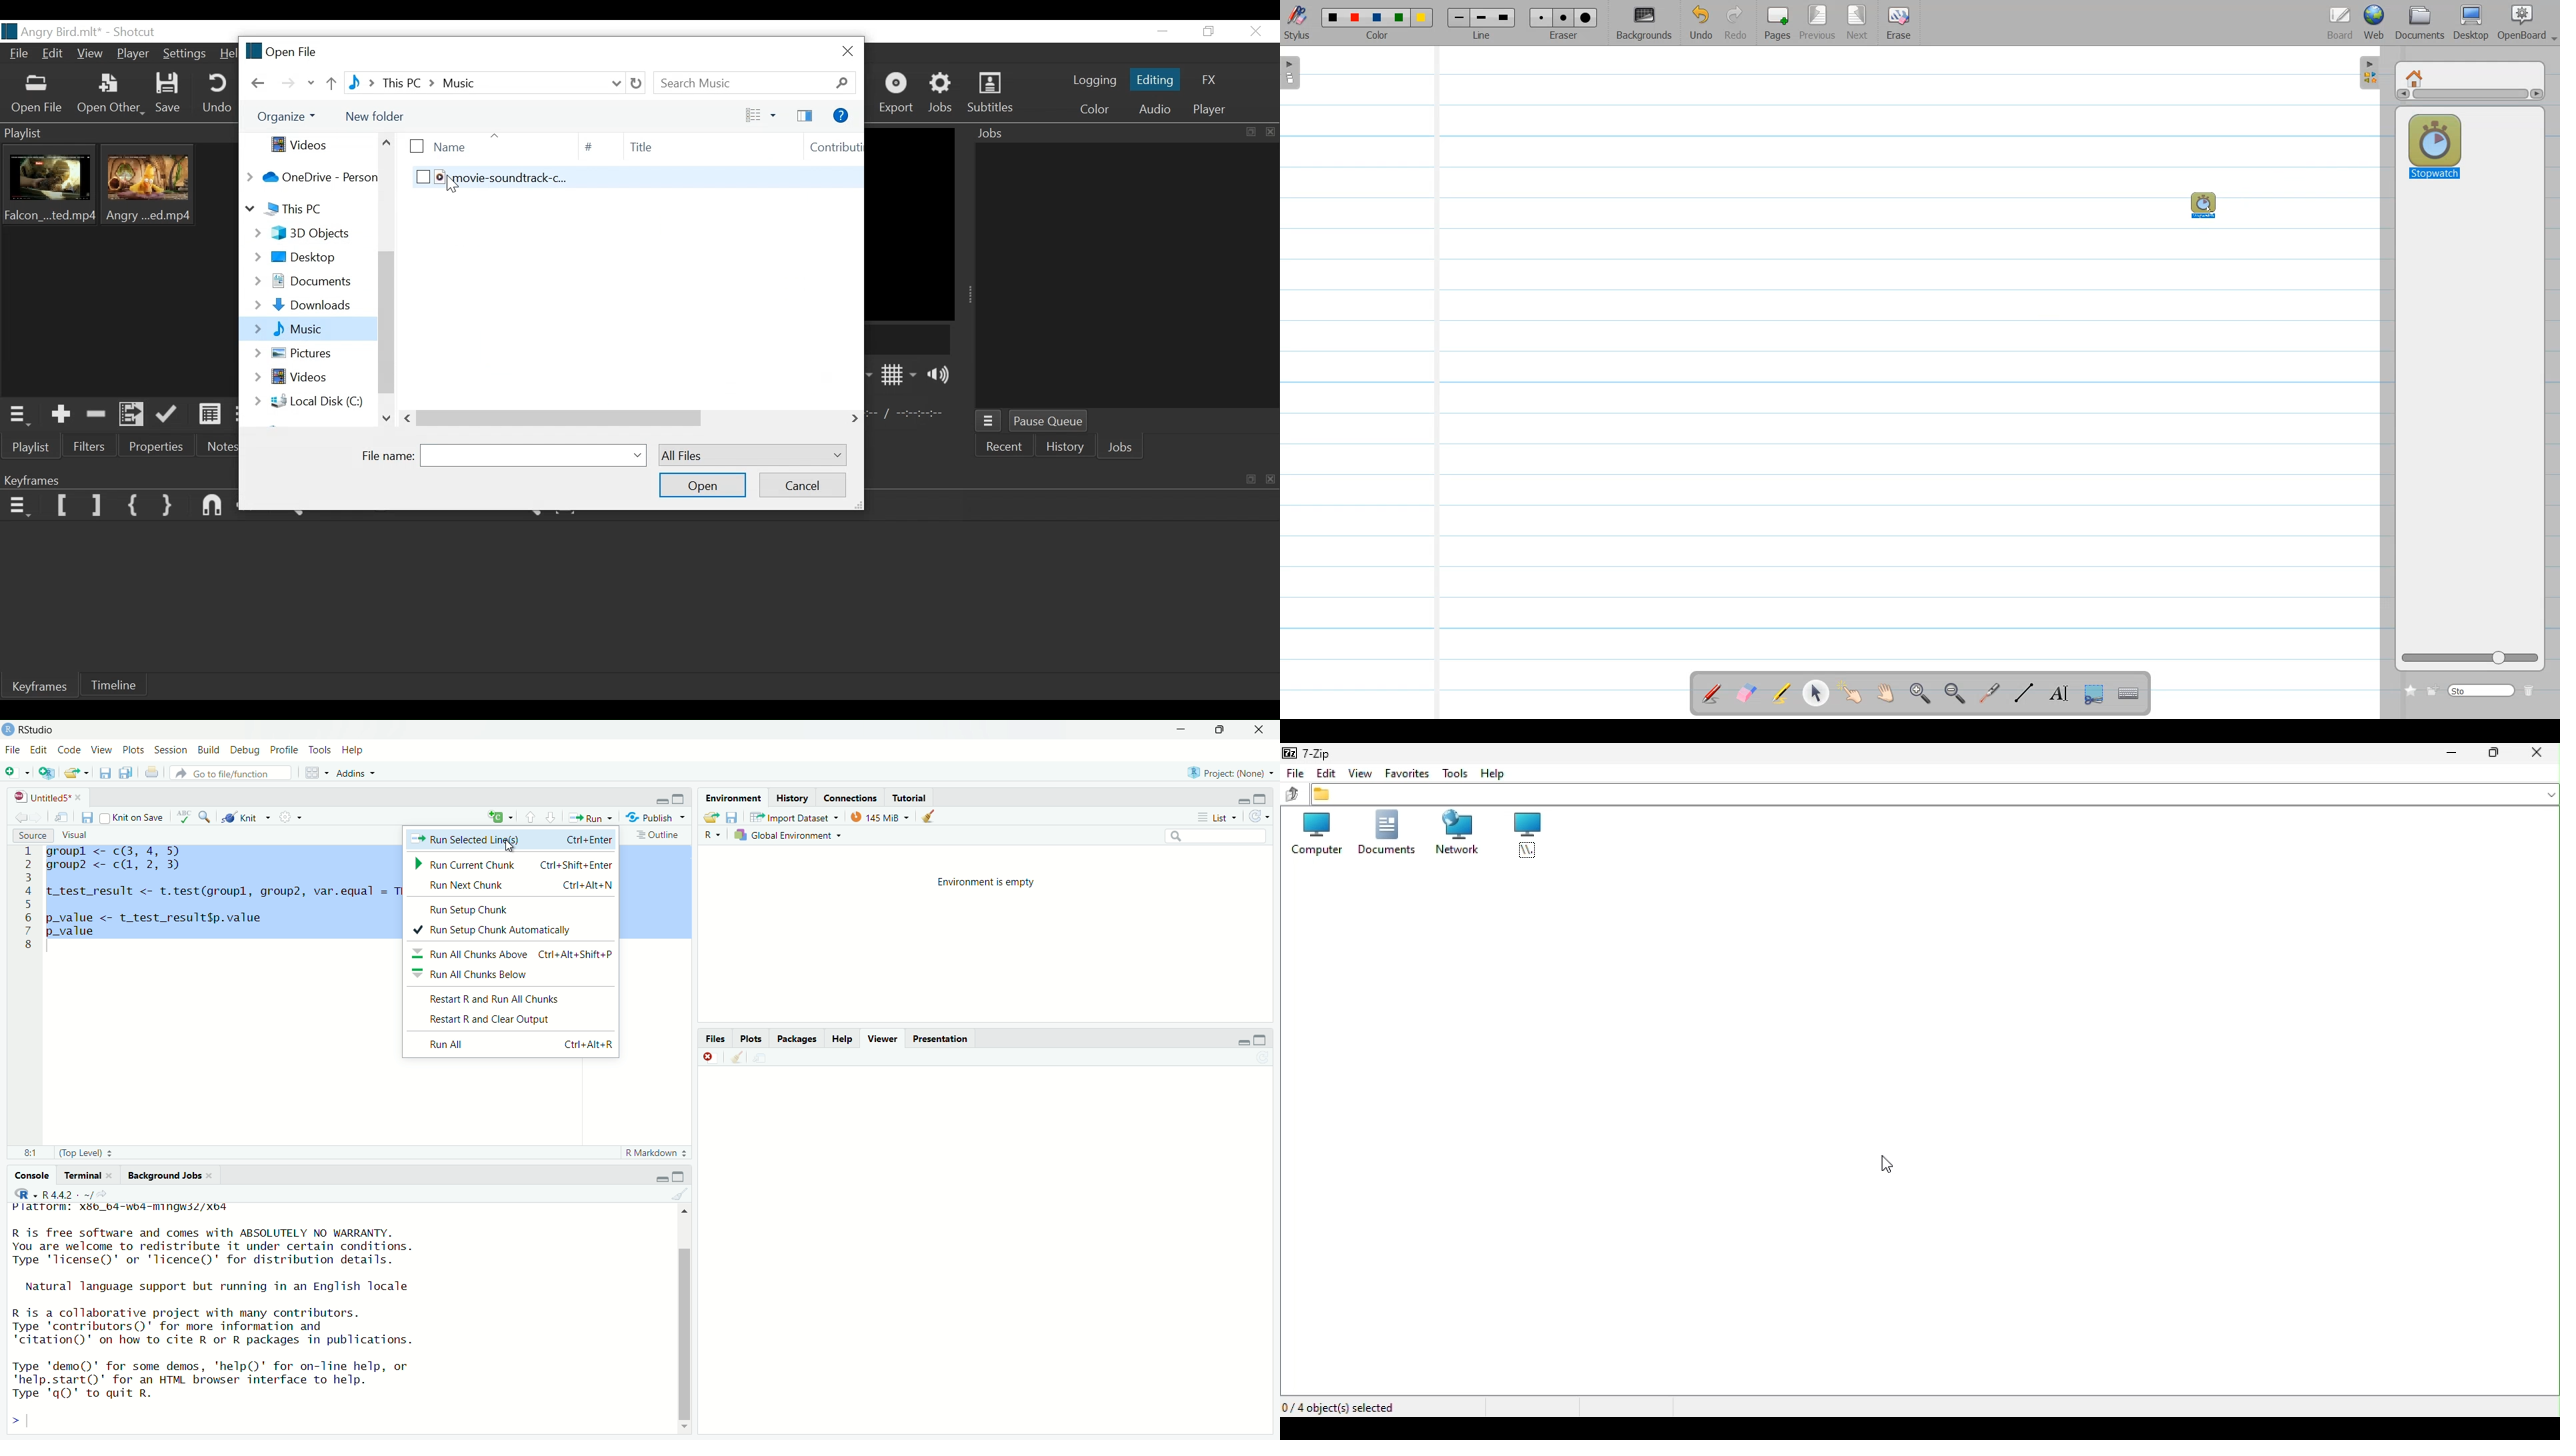  What do you see at coordinates (389, 455) in the screenshot?
I see `File Name` at bounding box center [389, 455].